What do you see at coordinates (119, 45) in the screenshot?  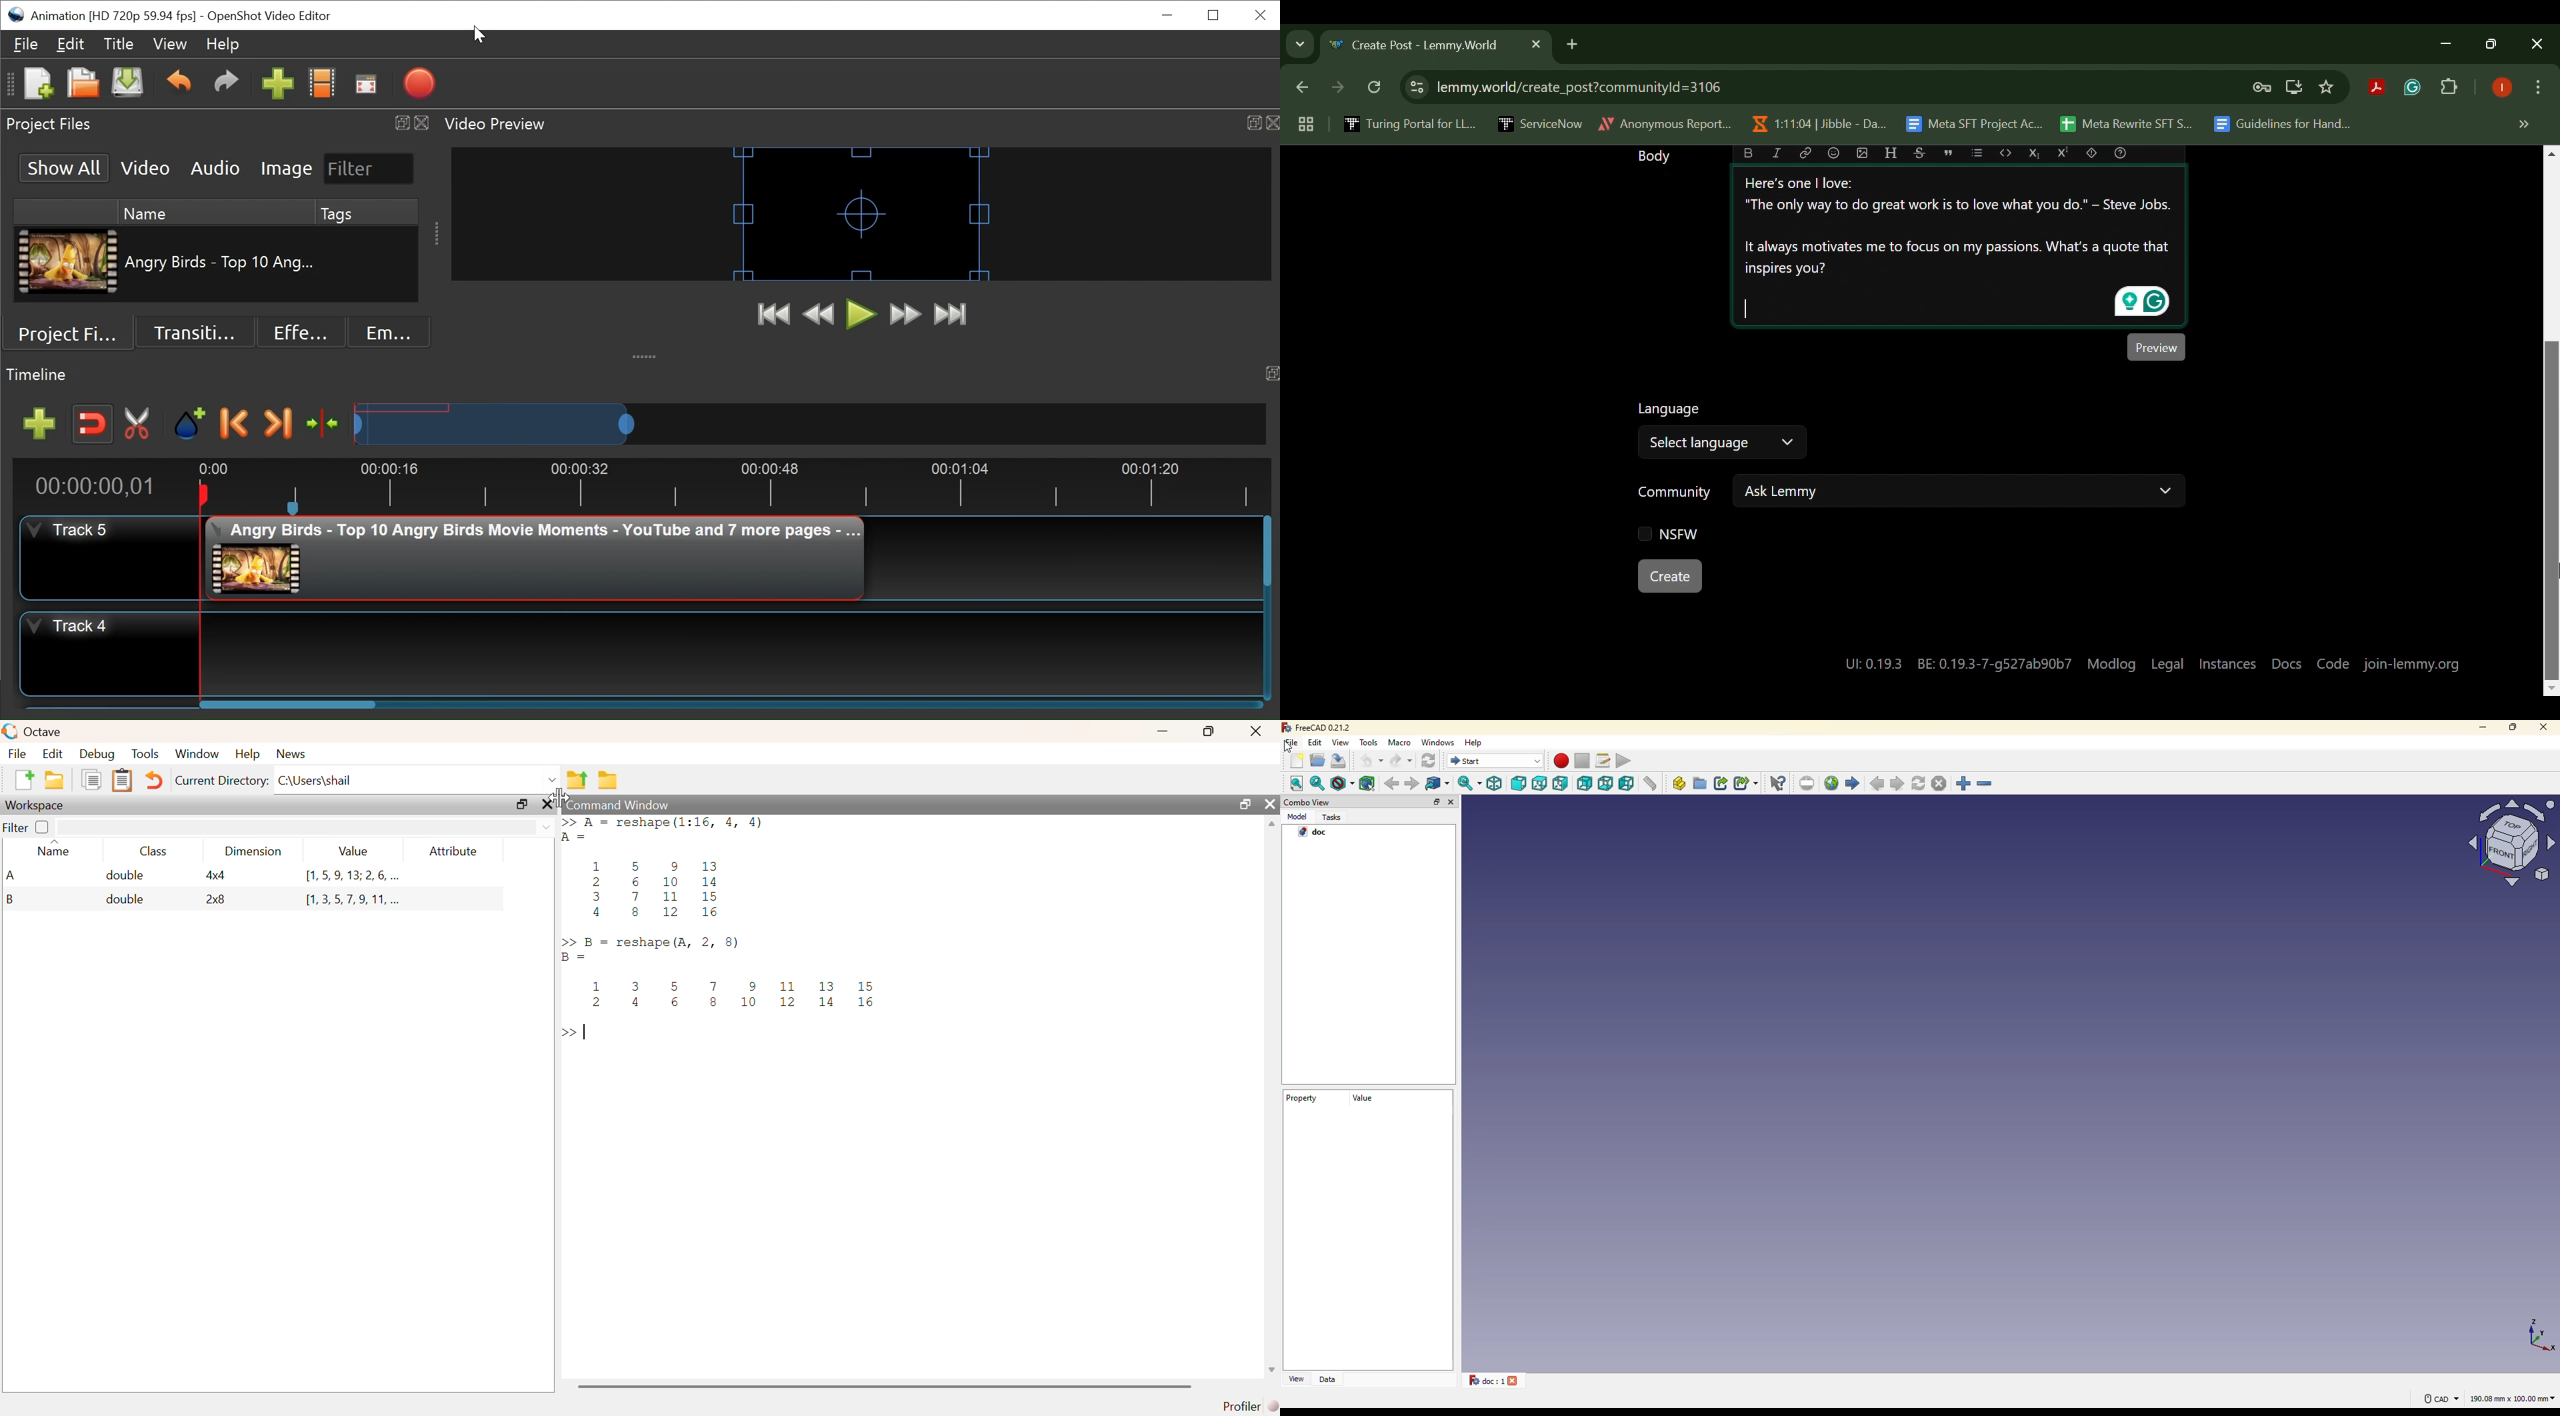 I see `Title` at bounding box center [119, 45].